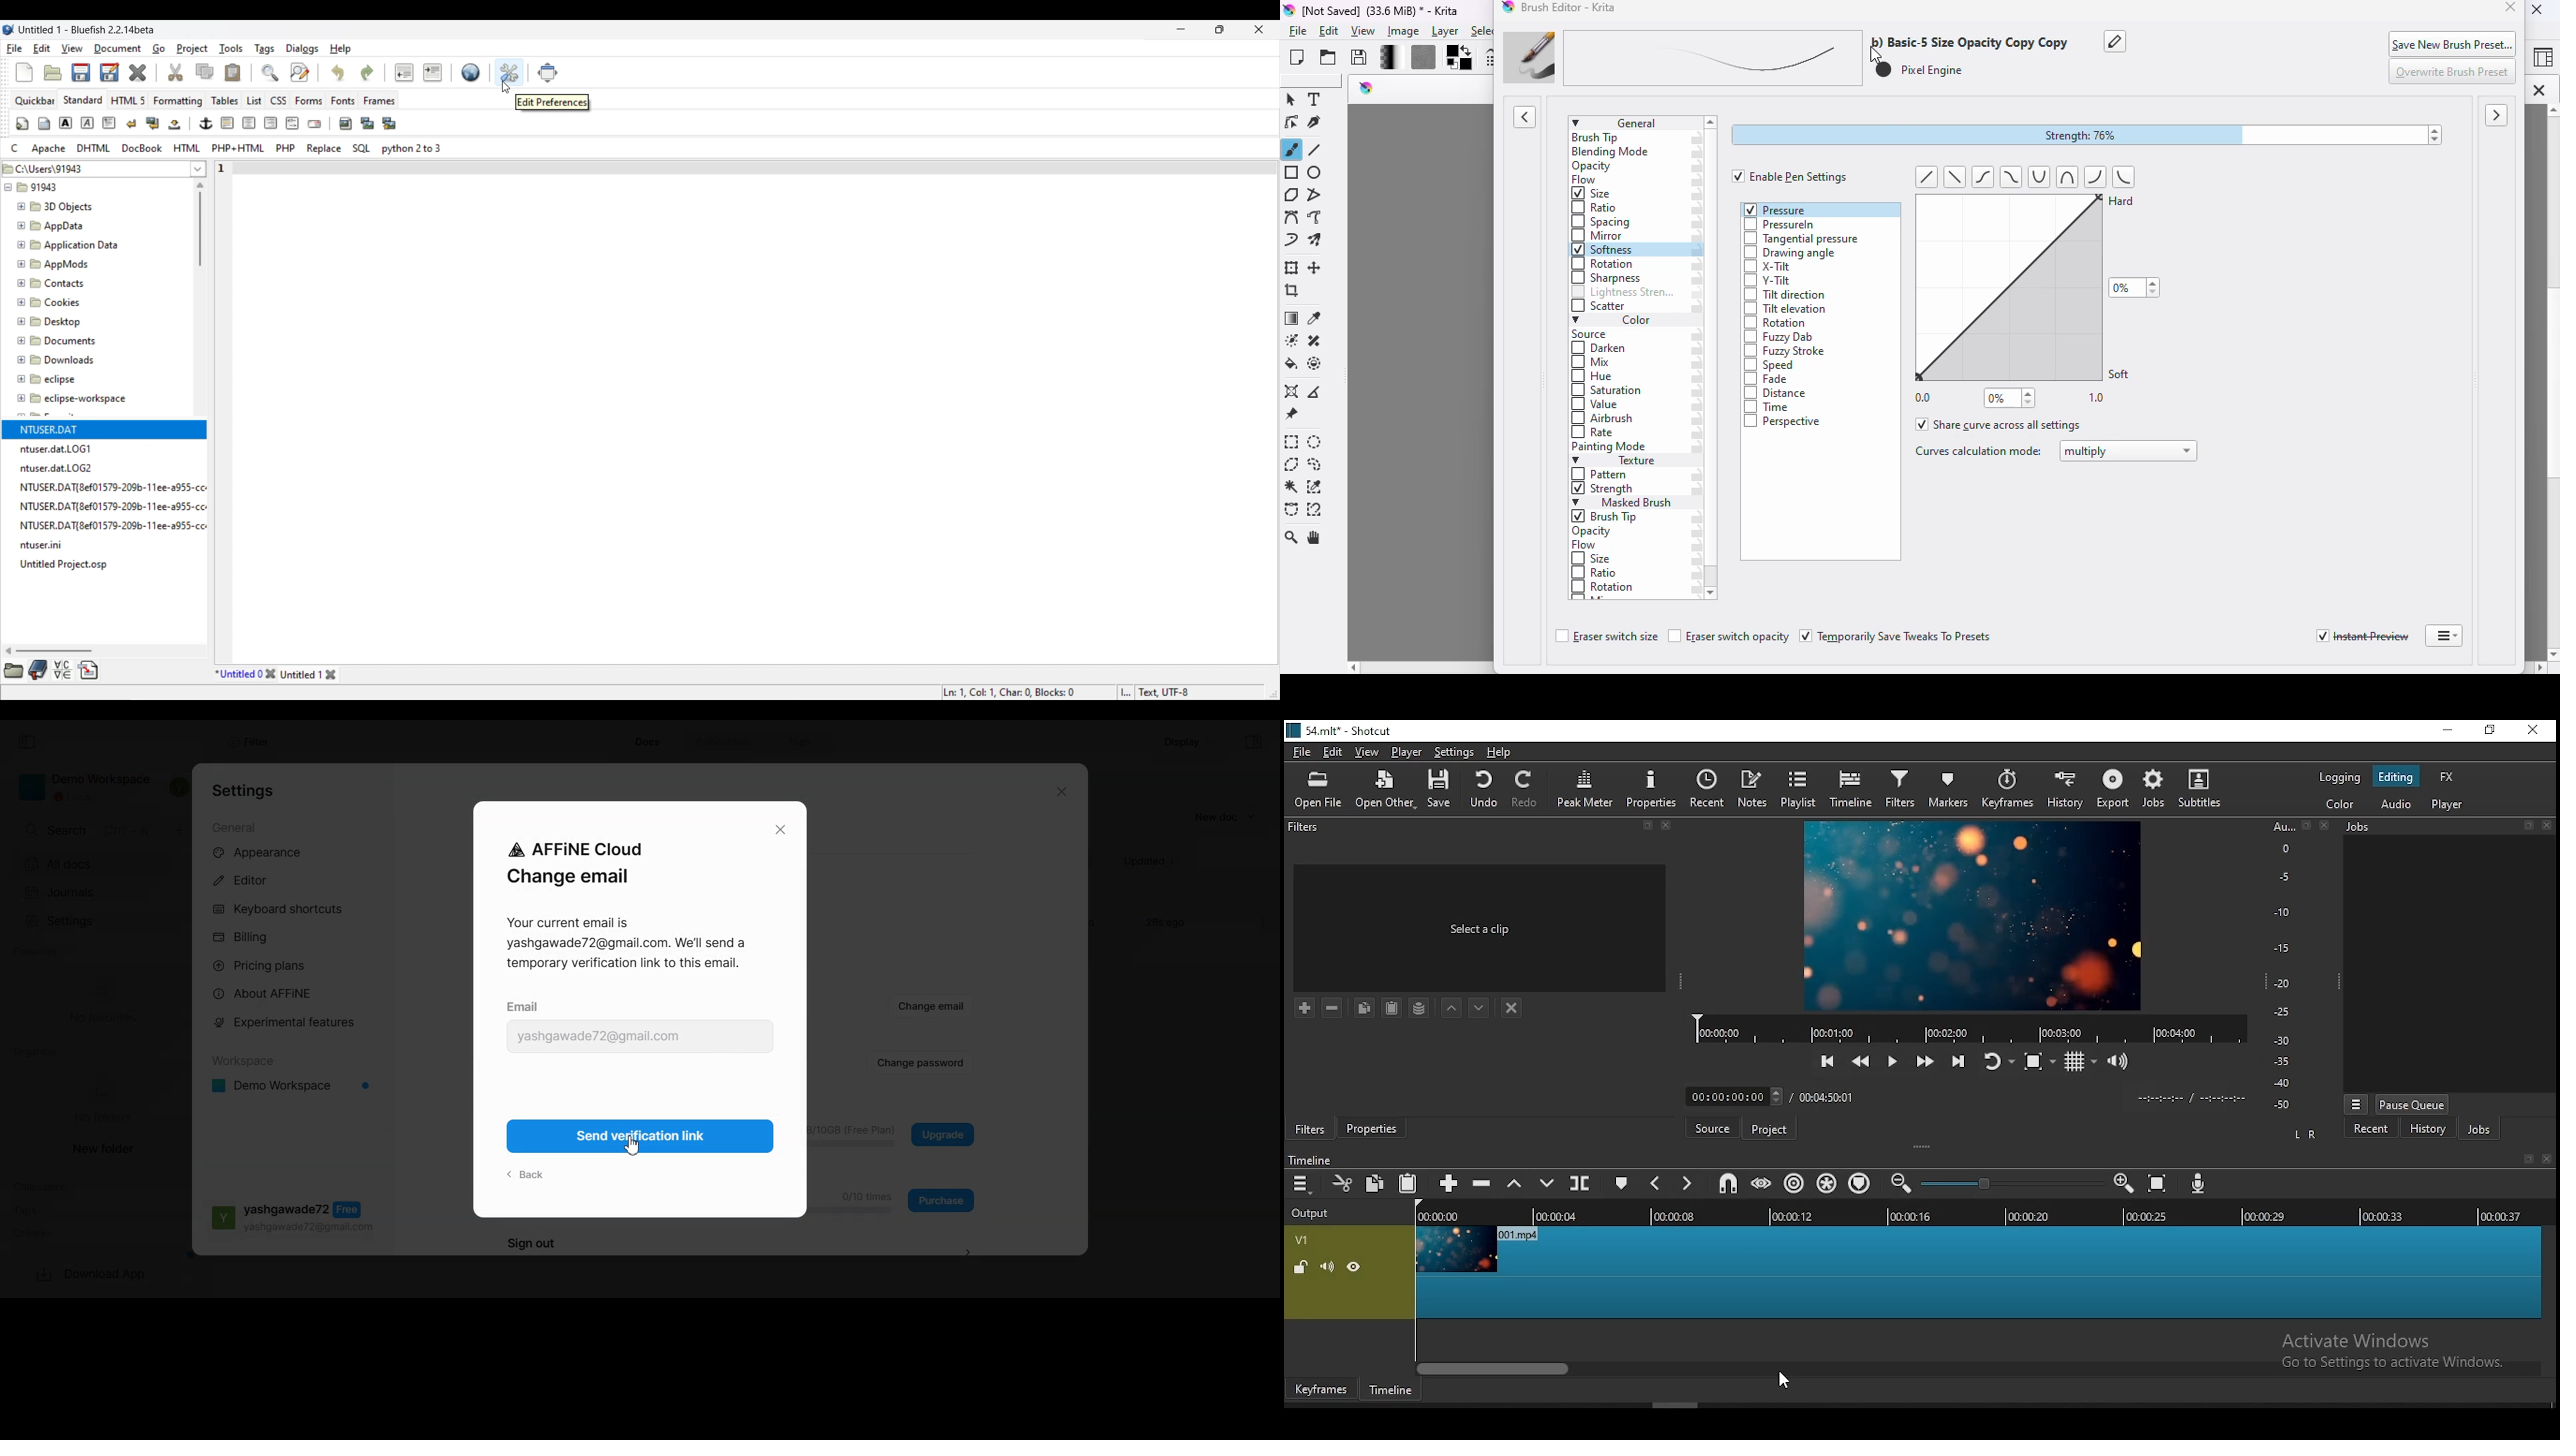 This screenshot has height=1456, width=2576. I want to click on lightness strength, so click(1623, 293).